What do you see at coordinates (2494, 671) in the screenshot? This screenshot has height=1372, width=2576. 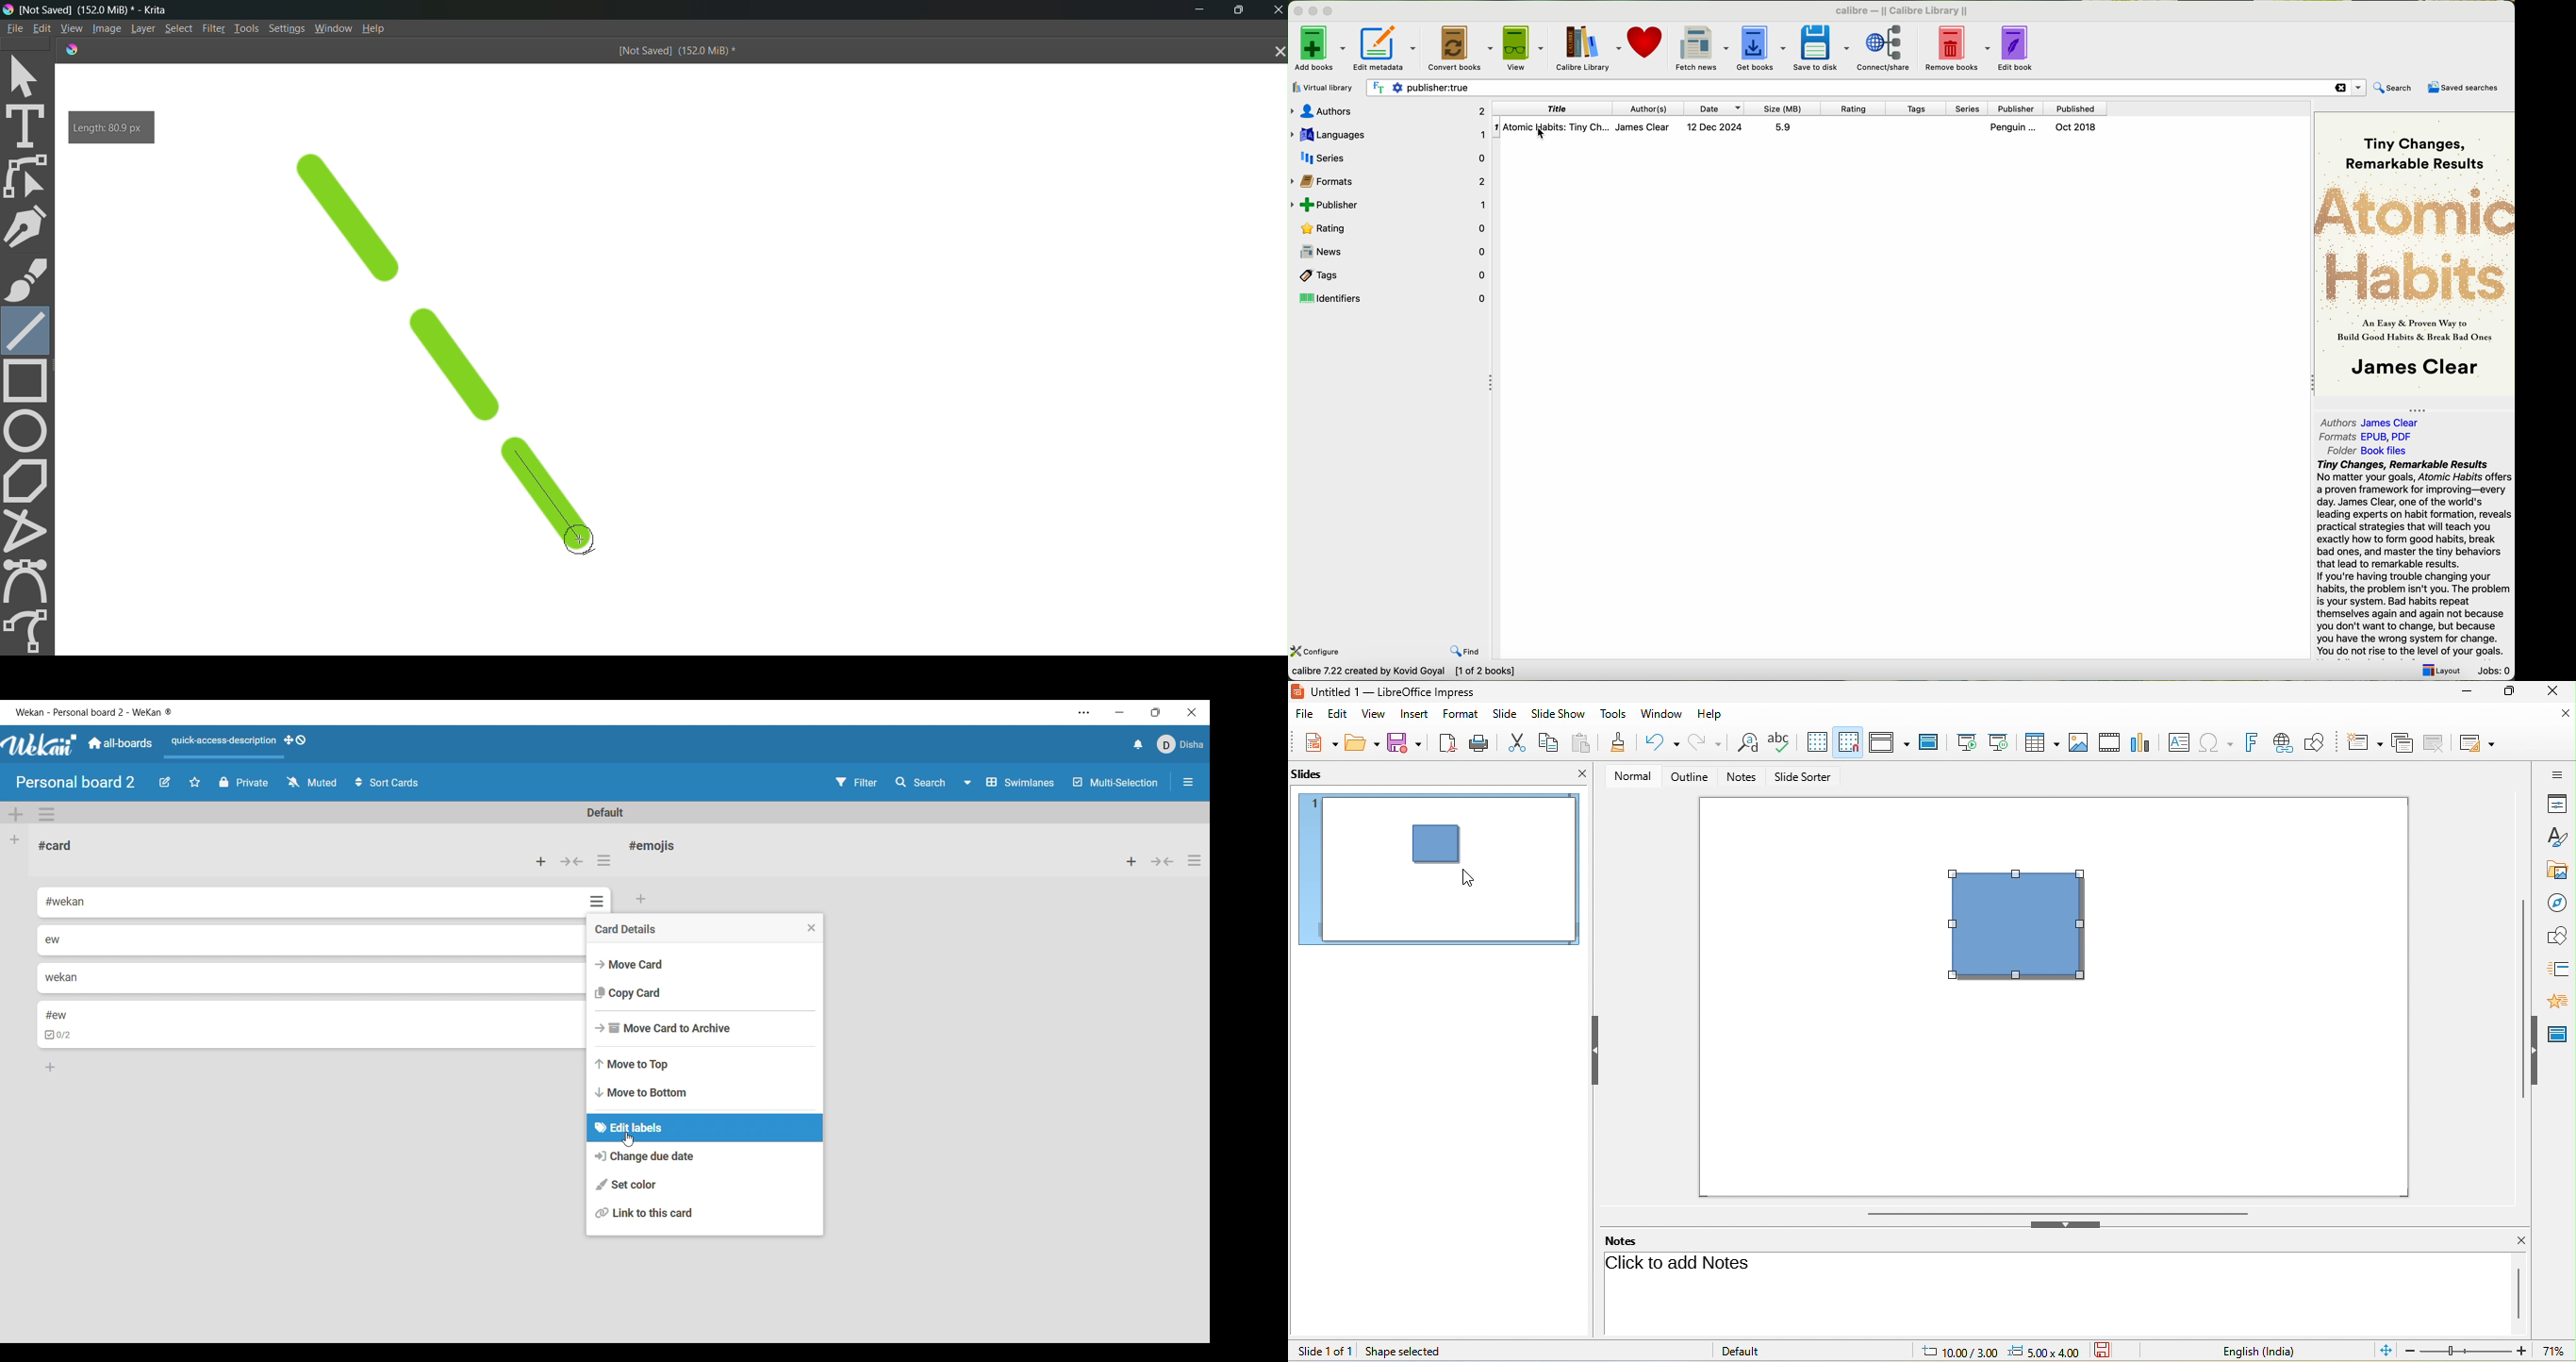 I see `Jobs: 0` at bounding box center [2494, 671].